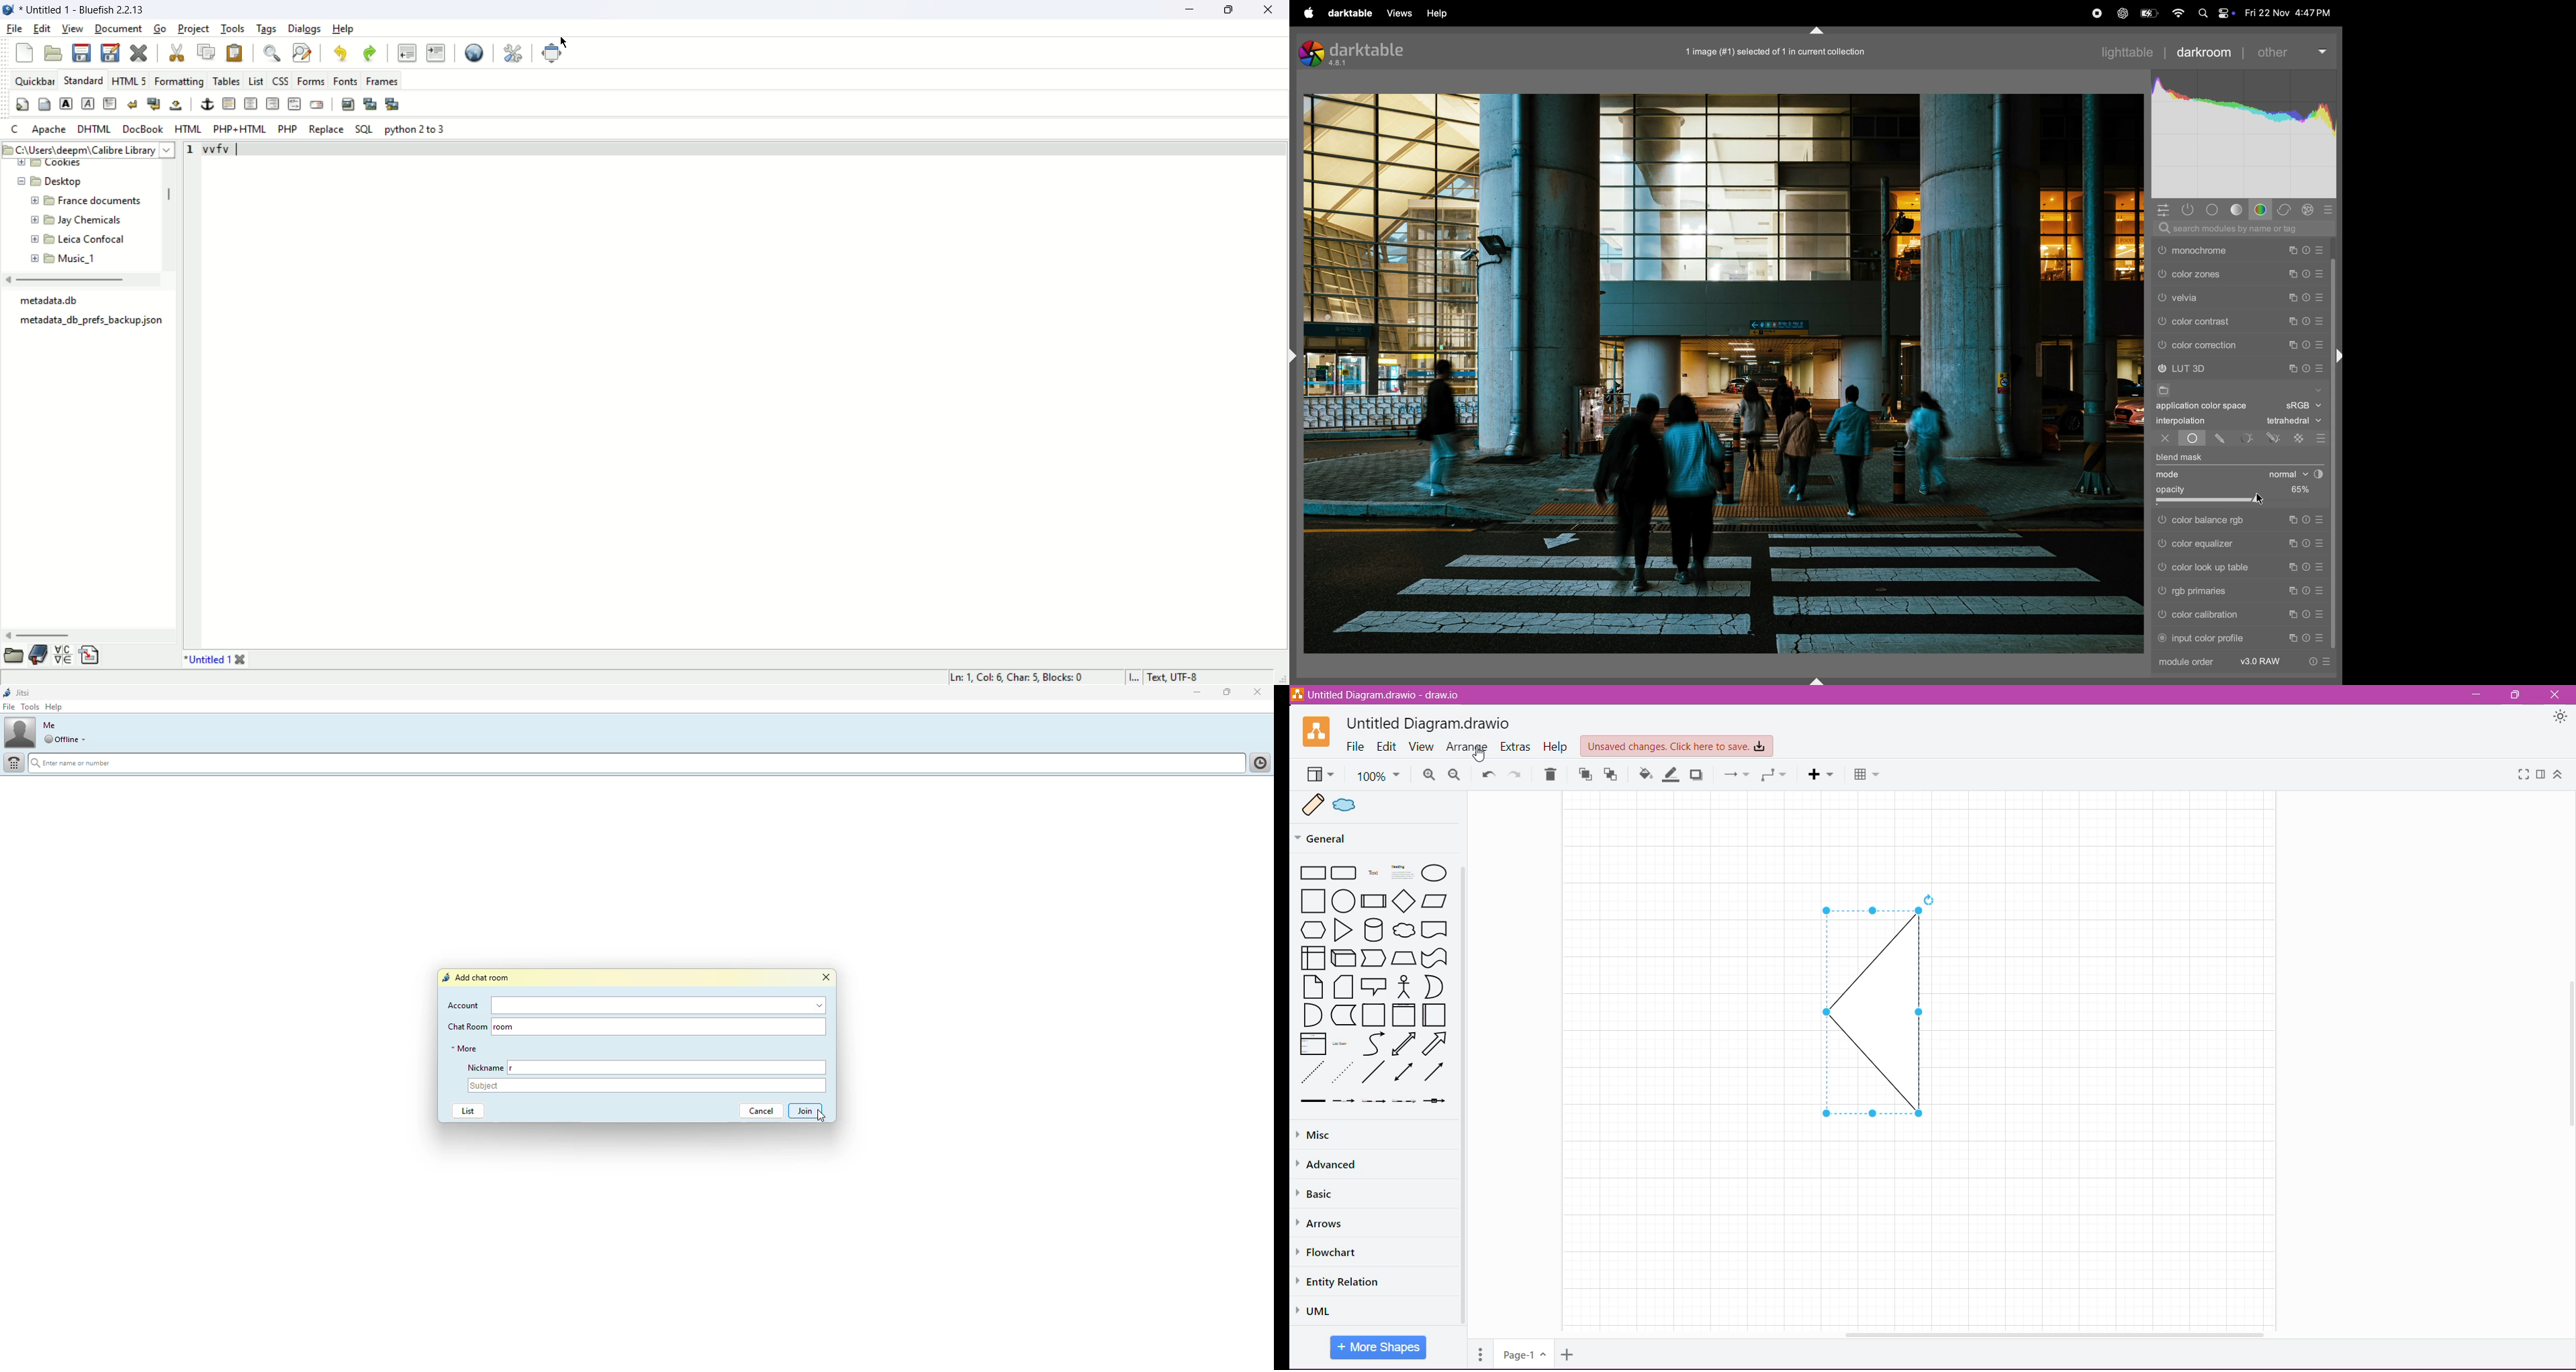 This screenshot has width=2576, height=1372. What do you see at coordinates (2161, 547) in the screenshot?
I see `color equalizer switched off` at bounding box center [2161, 547].